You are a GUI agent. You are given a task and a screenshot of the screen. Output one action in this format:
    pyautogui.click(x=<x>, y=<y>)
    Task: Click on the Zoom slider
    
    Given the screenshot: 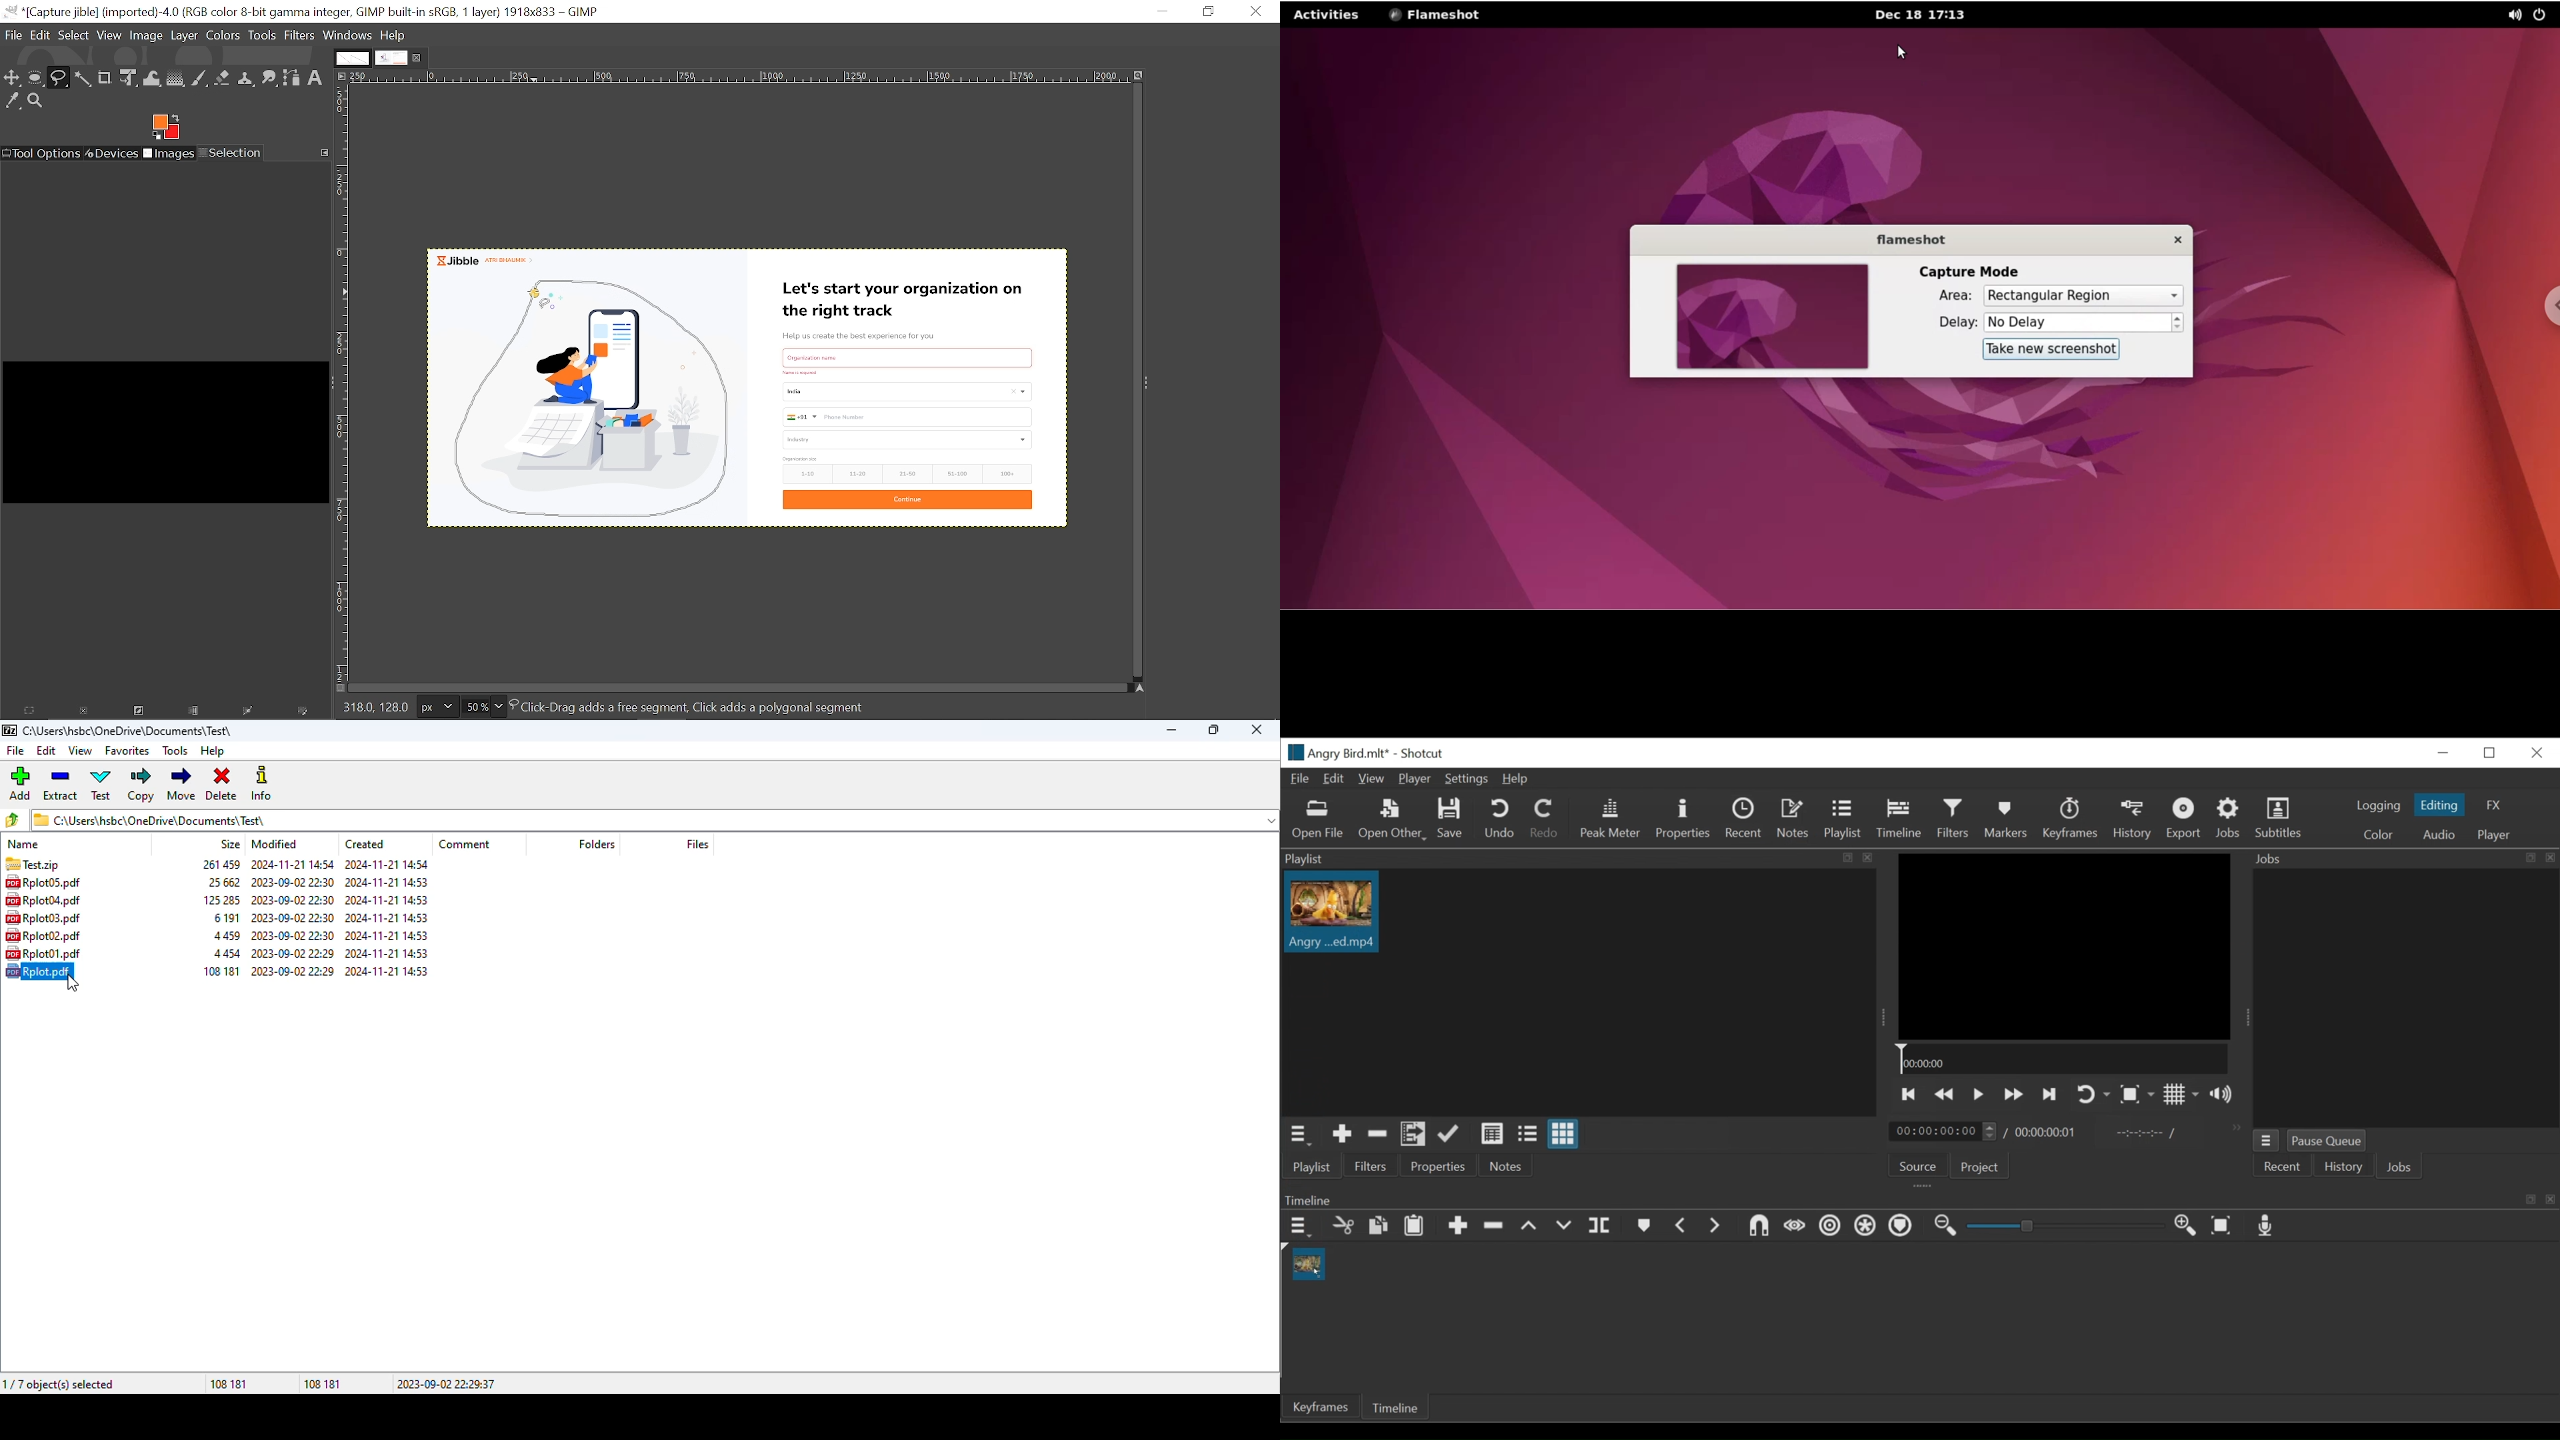 What is the action you would take?
    pyautogui.click(x=2067, y=1225)
    